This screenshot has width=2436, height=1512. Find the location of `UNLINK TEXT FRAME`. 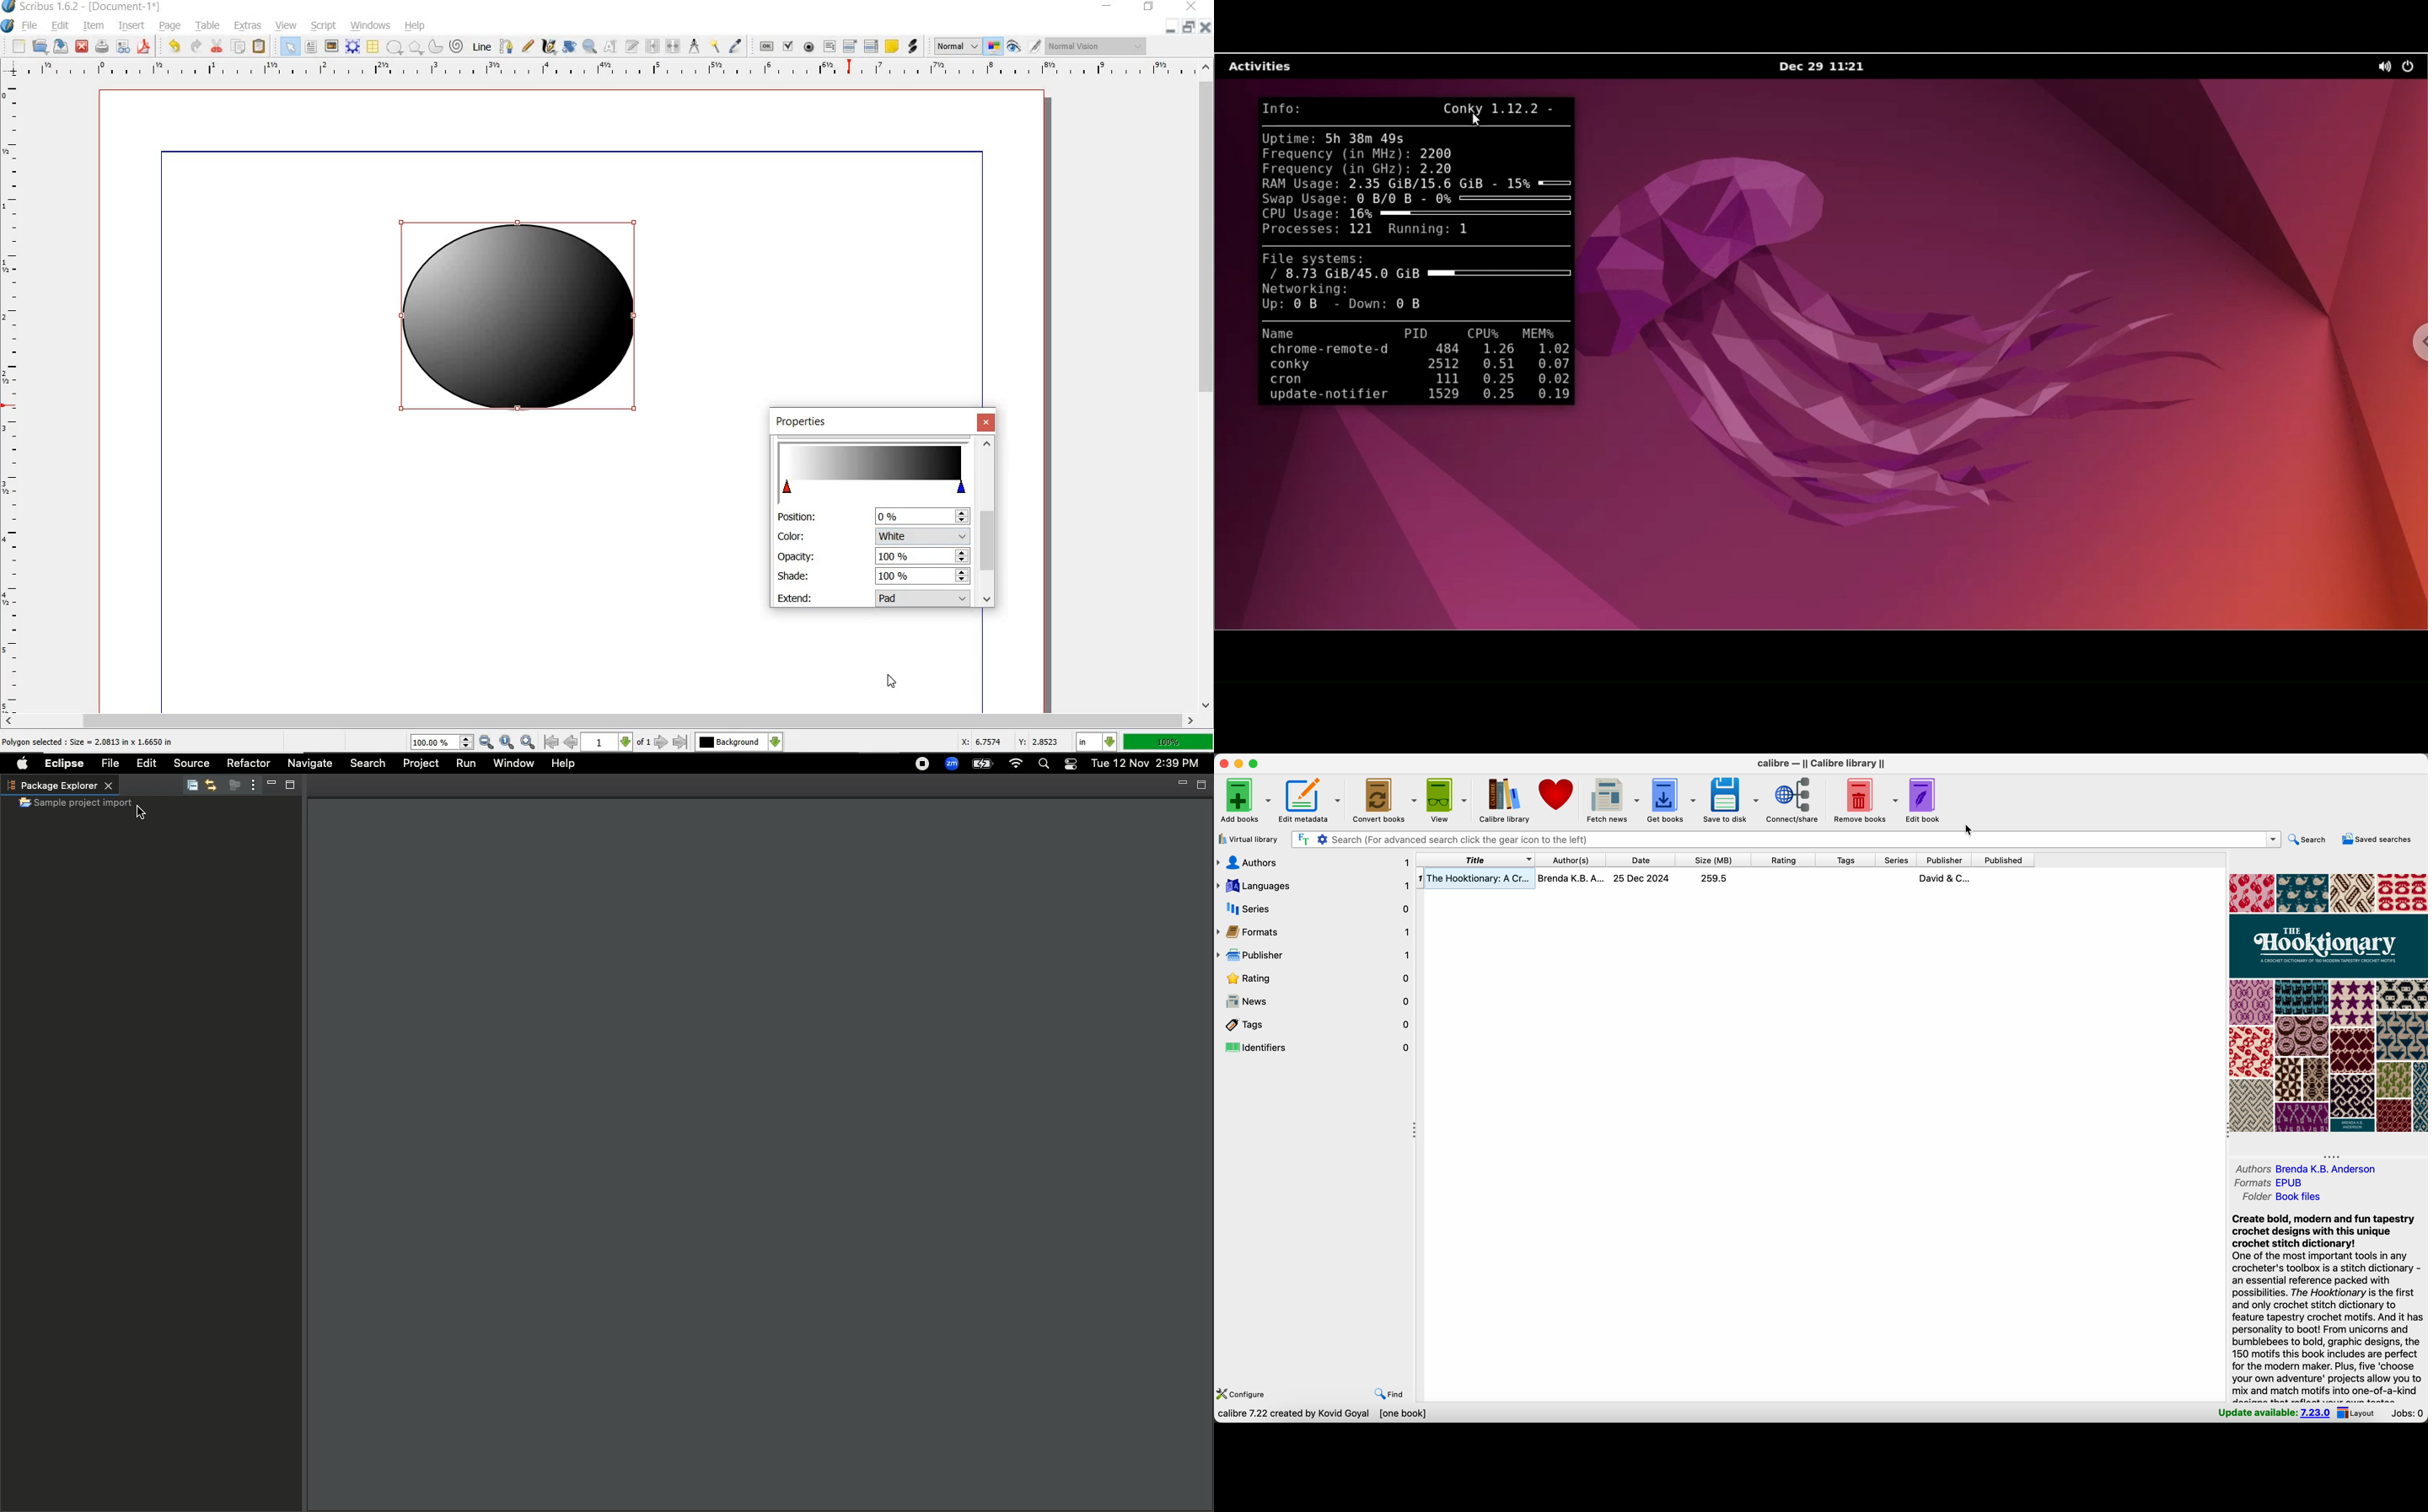

UNLINK TEXT FRAME is located at coordinates (671, 46).